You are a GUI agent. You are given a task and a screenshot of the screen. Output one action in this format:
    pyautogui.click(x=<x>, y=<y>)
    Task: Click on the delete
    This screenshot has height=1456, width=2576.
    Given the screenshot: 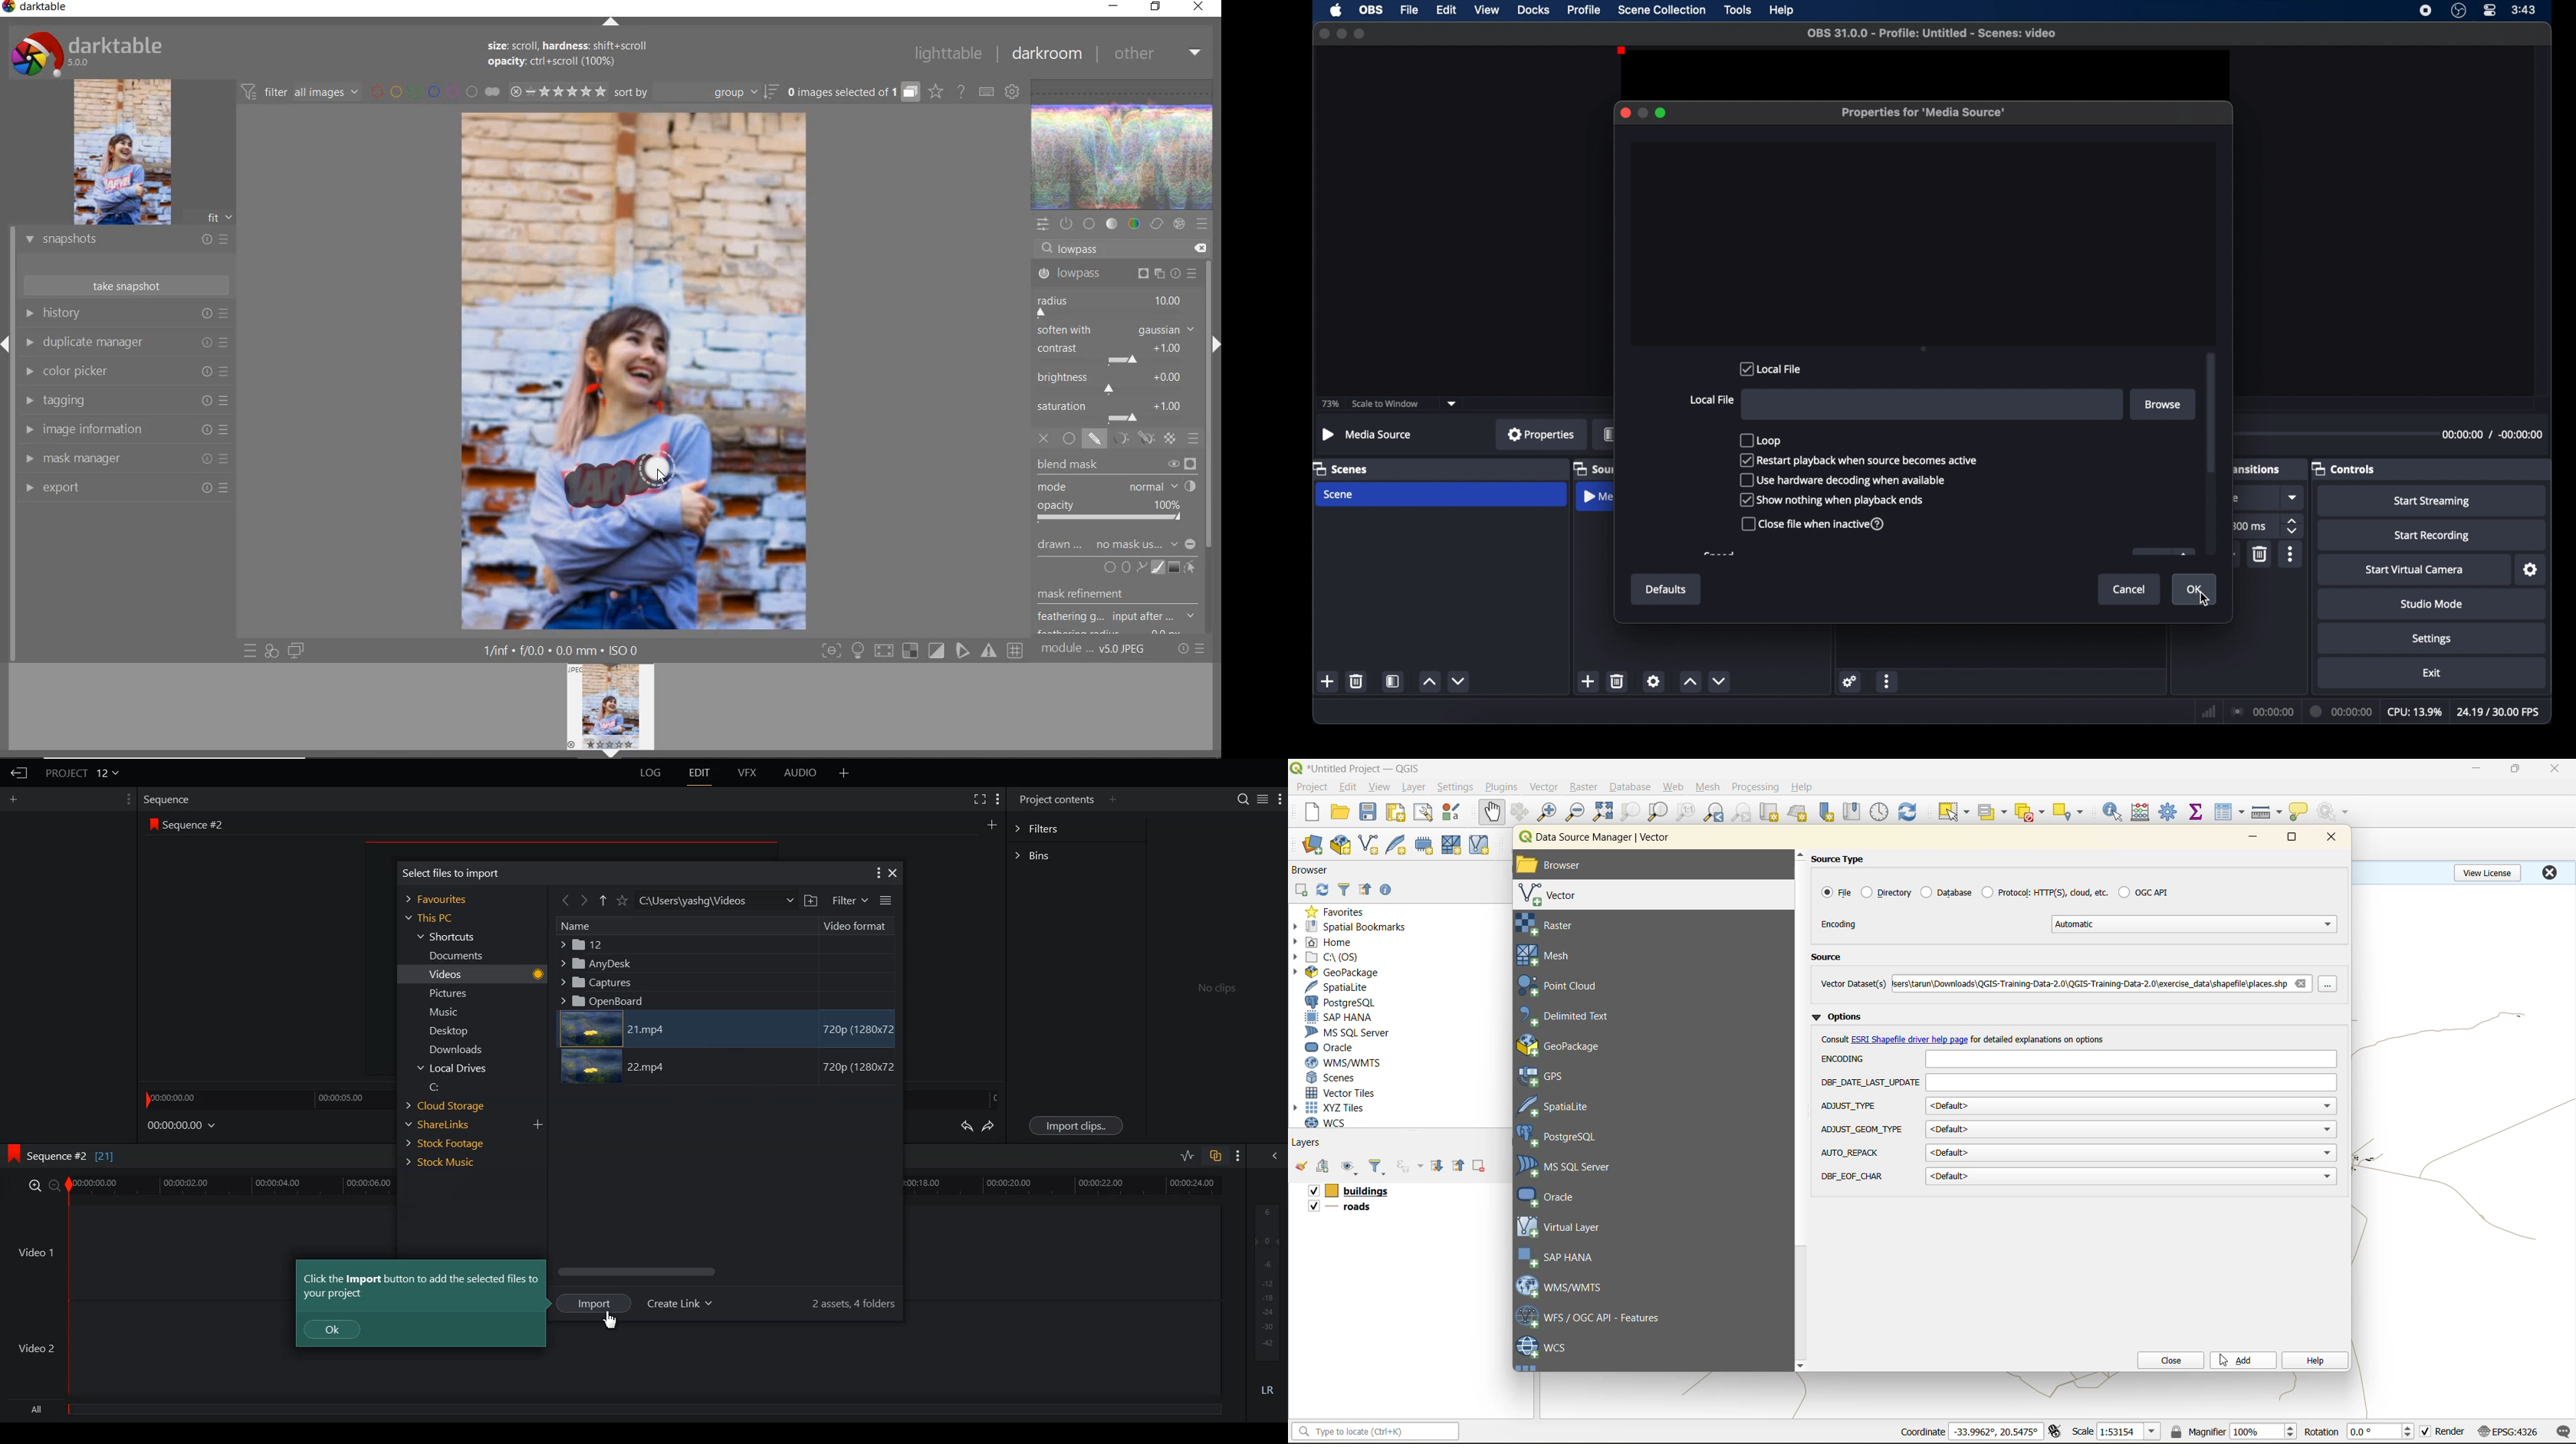 What is the action you would take?
    pyautogui.click(x=1197, y=247)
    